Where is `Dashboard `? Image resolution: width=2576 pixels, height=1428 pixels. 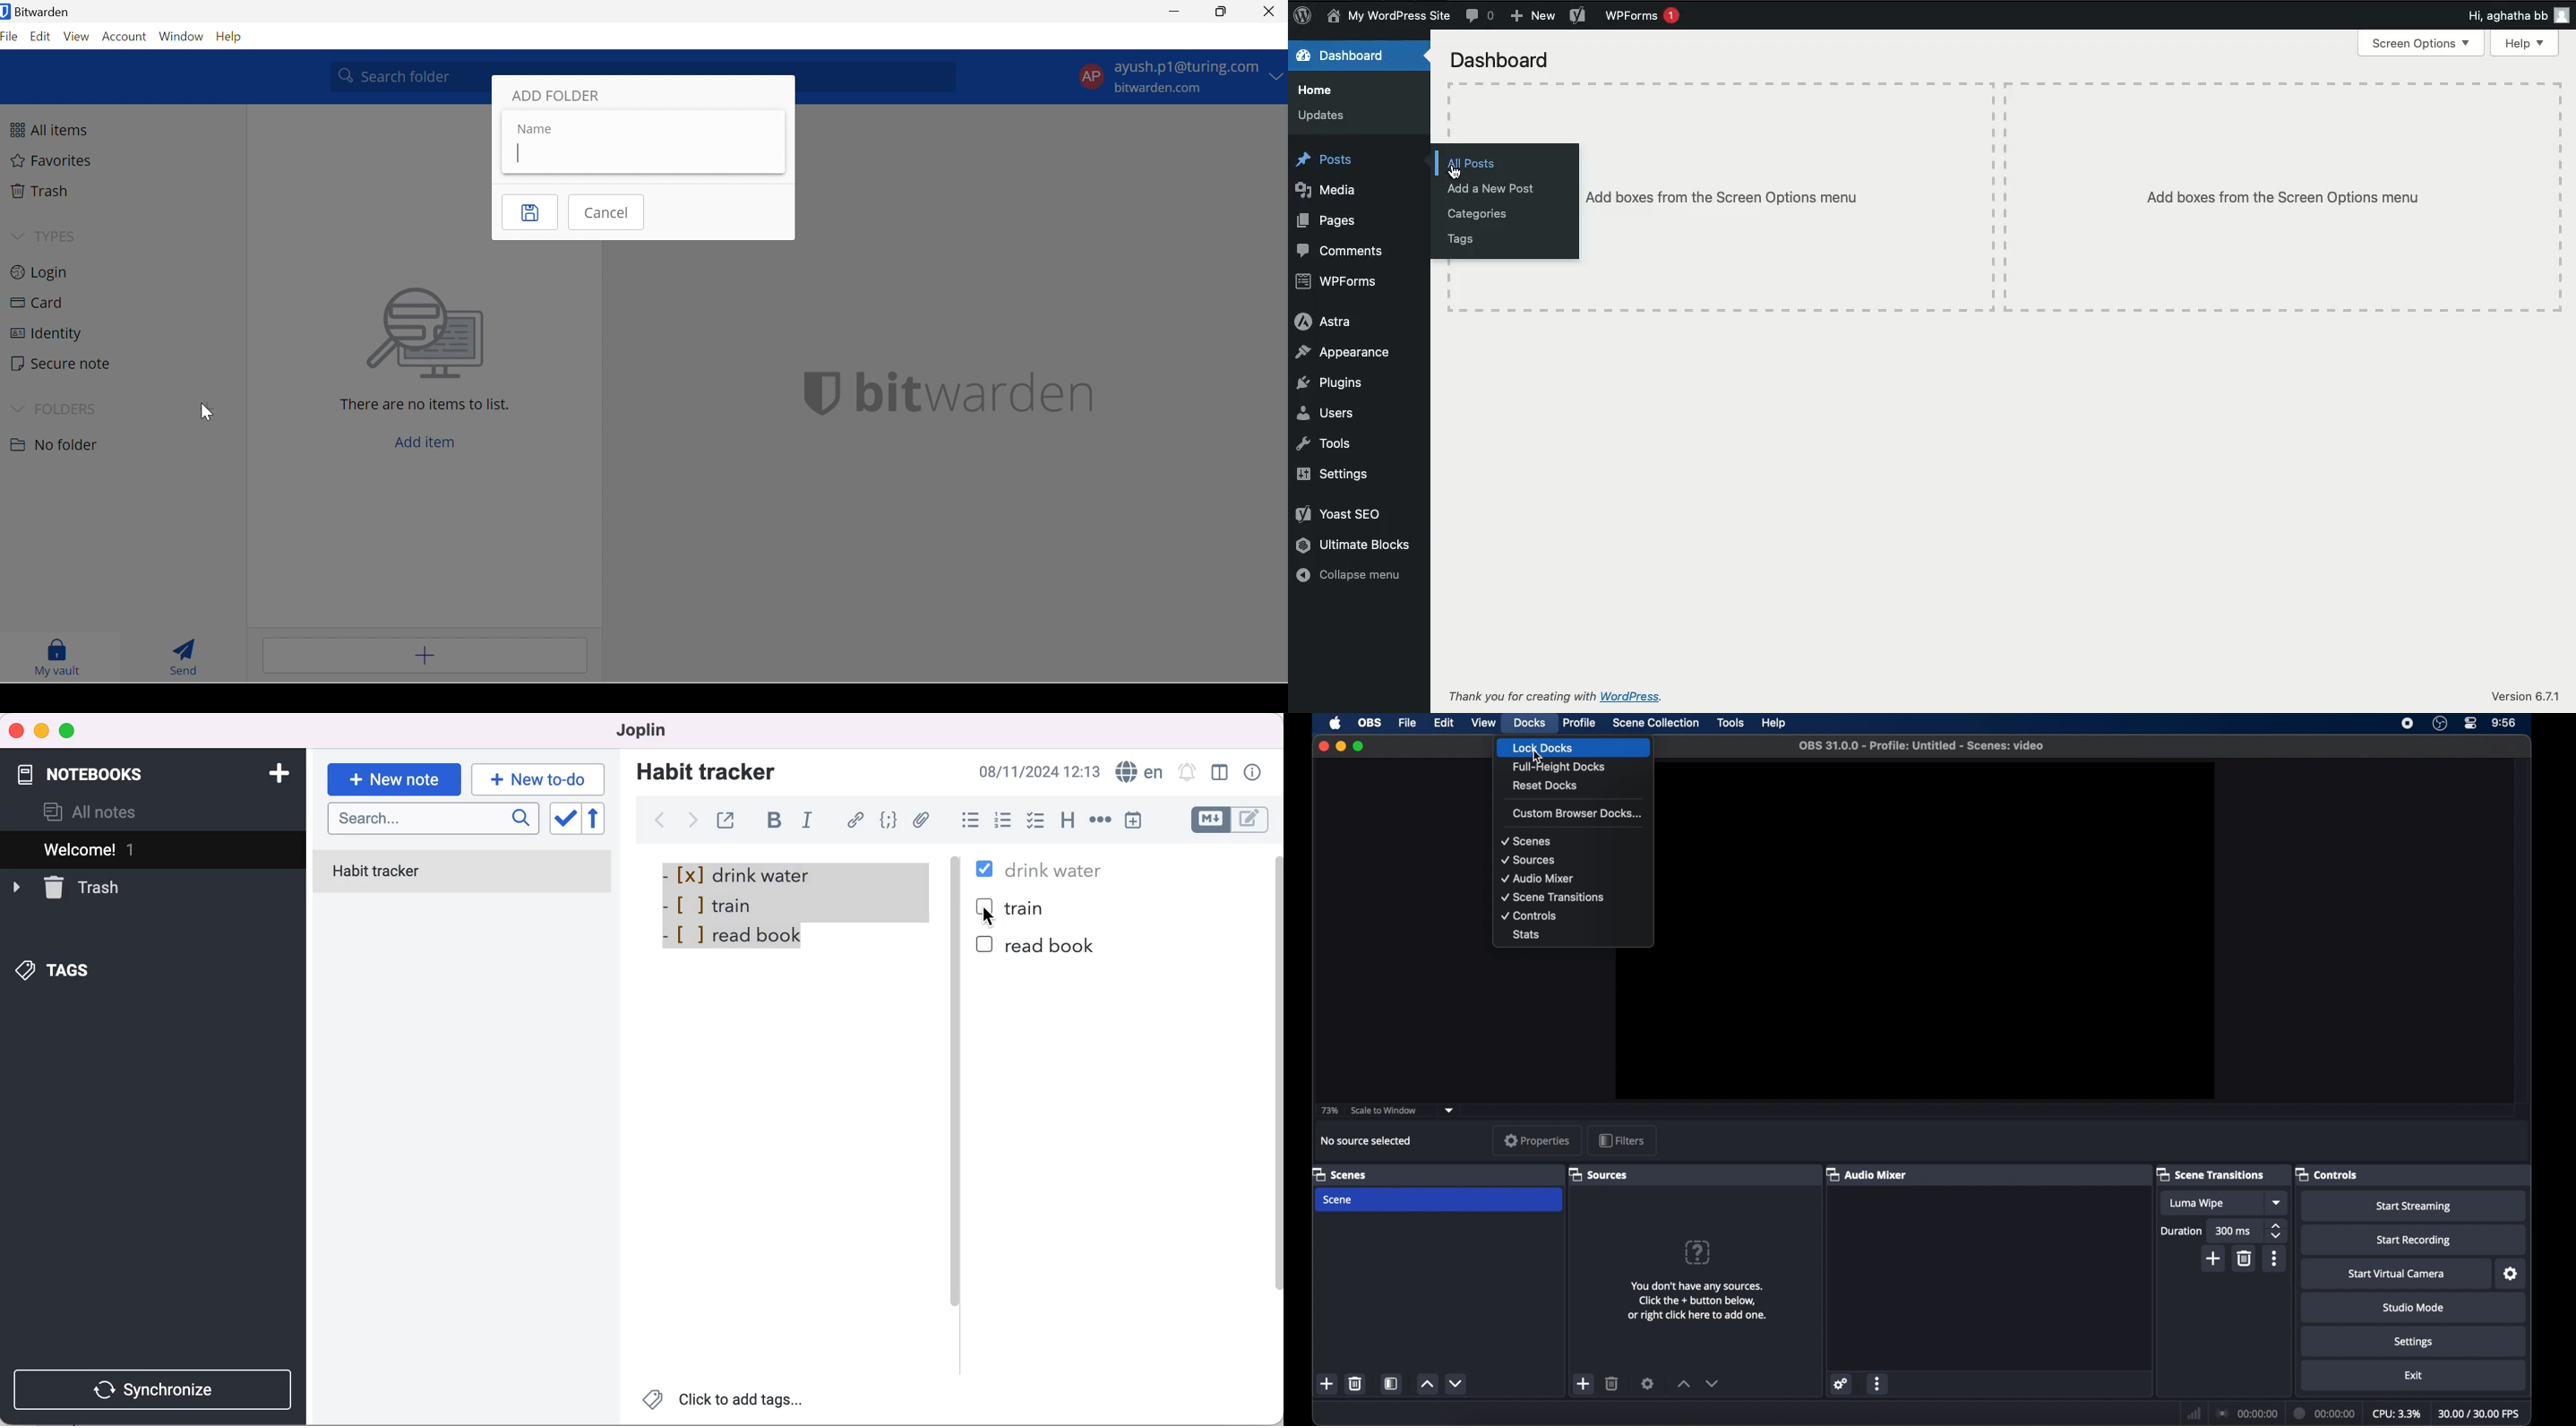
Dashboard  is located at coordinates (1506, 63).